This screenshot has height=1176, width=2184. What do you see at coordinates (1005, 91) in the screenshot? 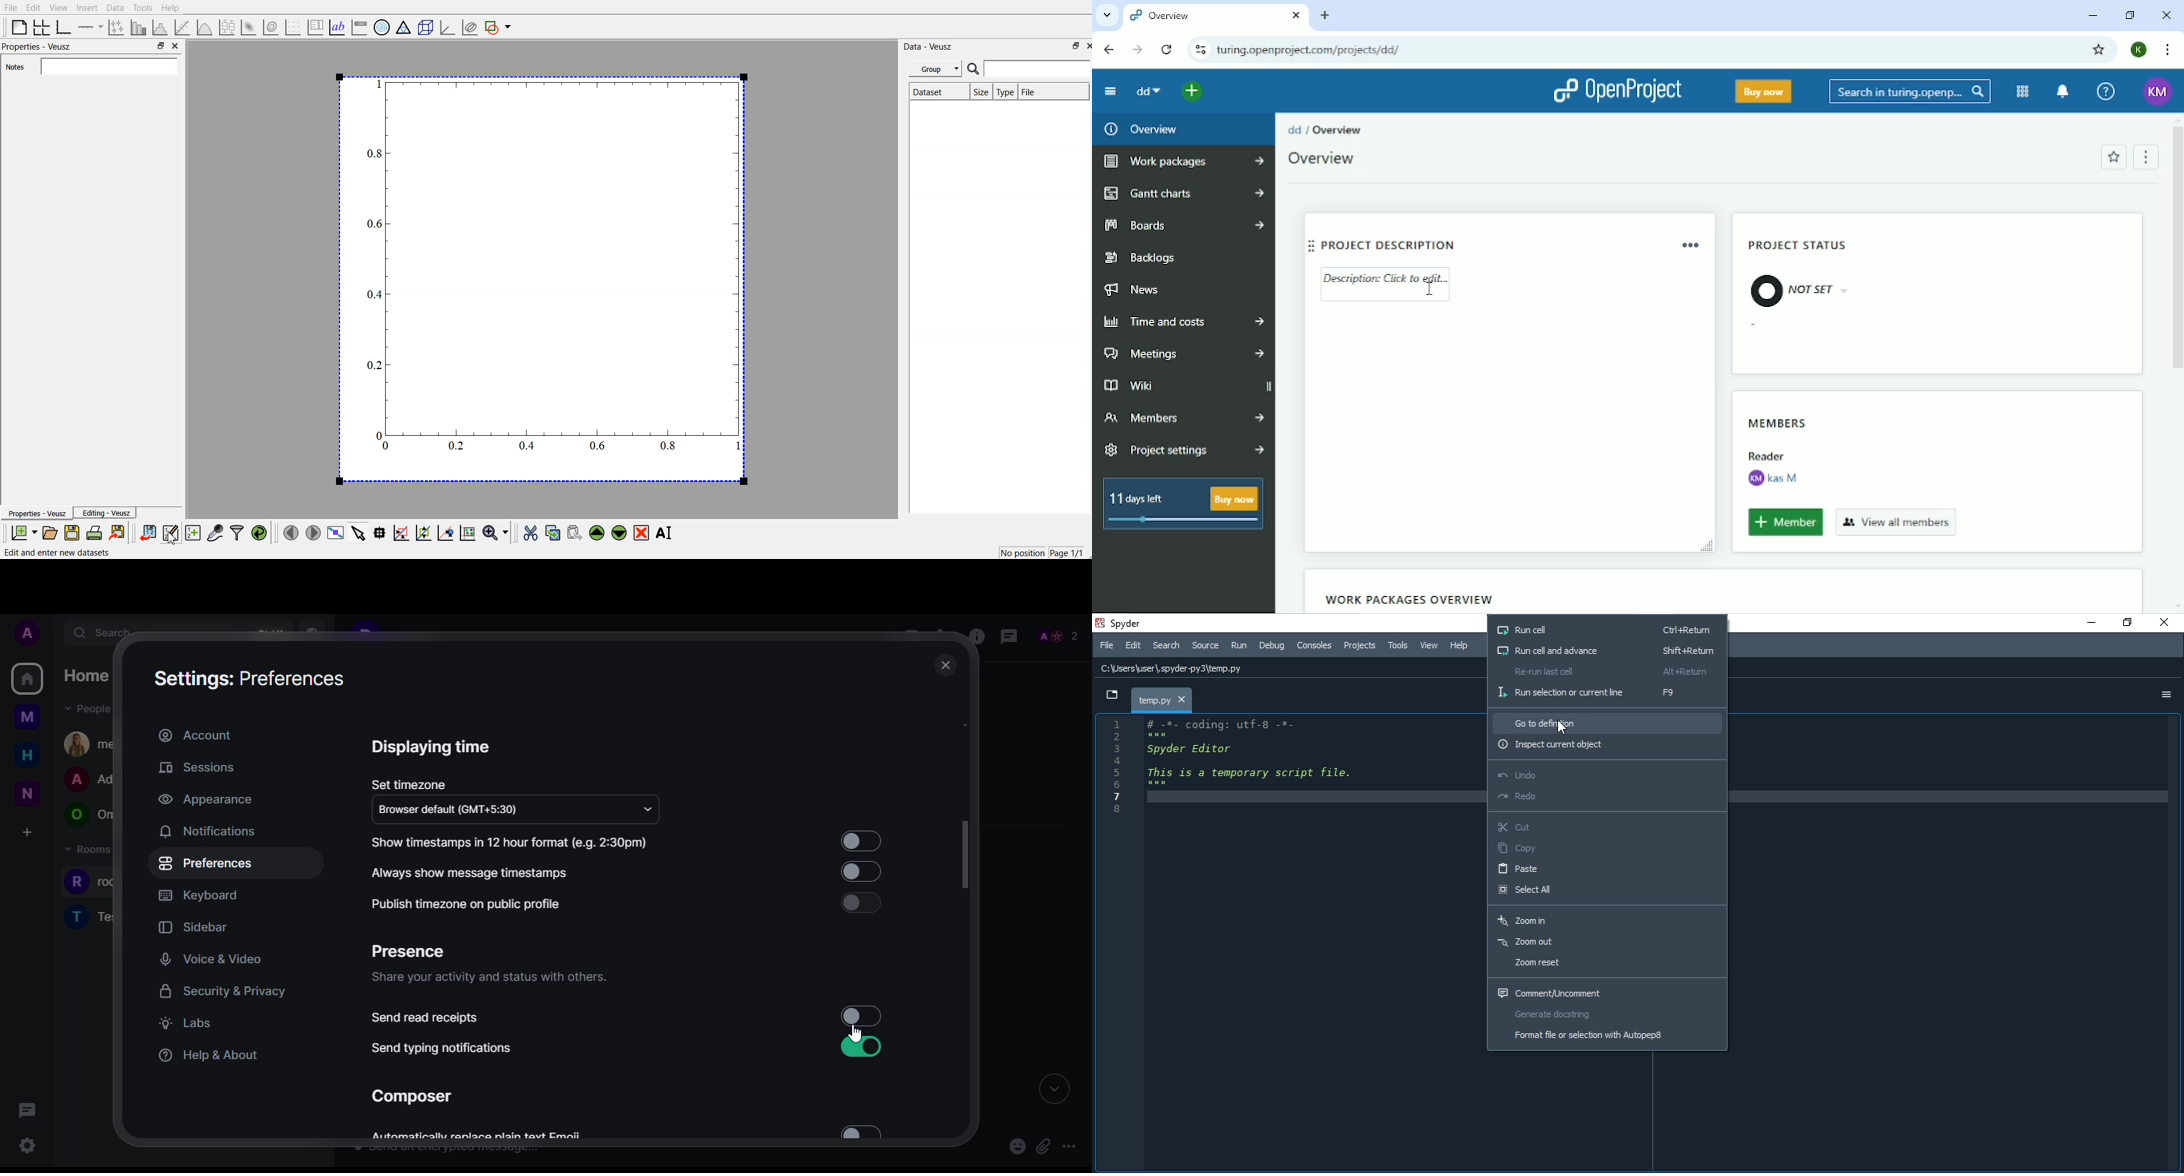
I see `Type` at bounding box center [1005, 91].